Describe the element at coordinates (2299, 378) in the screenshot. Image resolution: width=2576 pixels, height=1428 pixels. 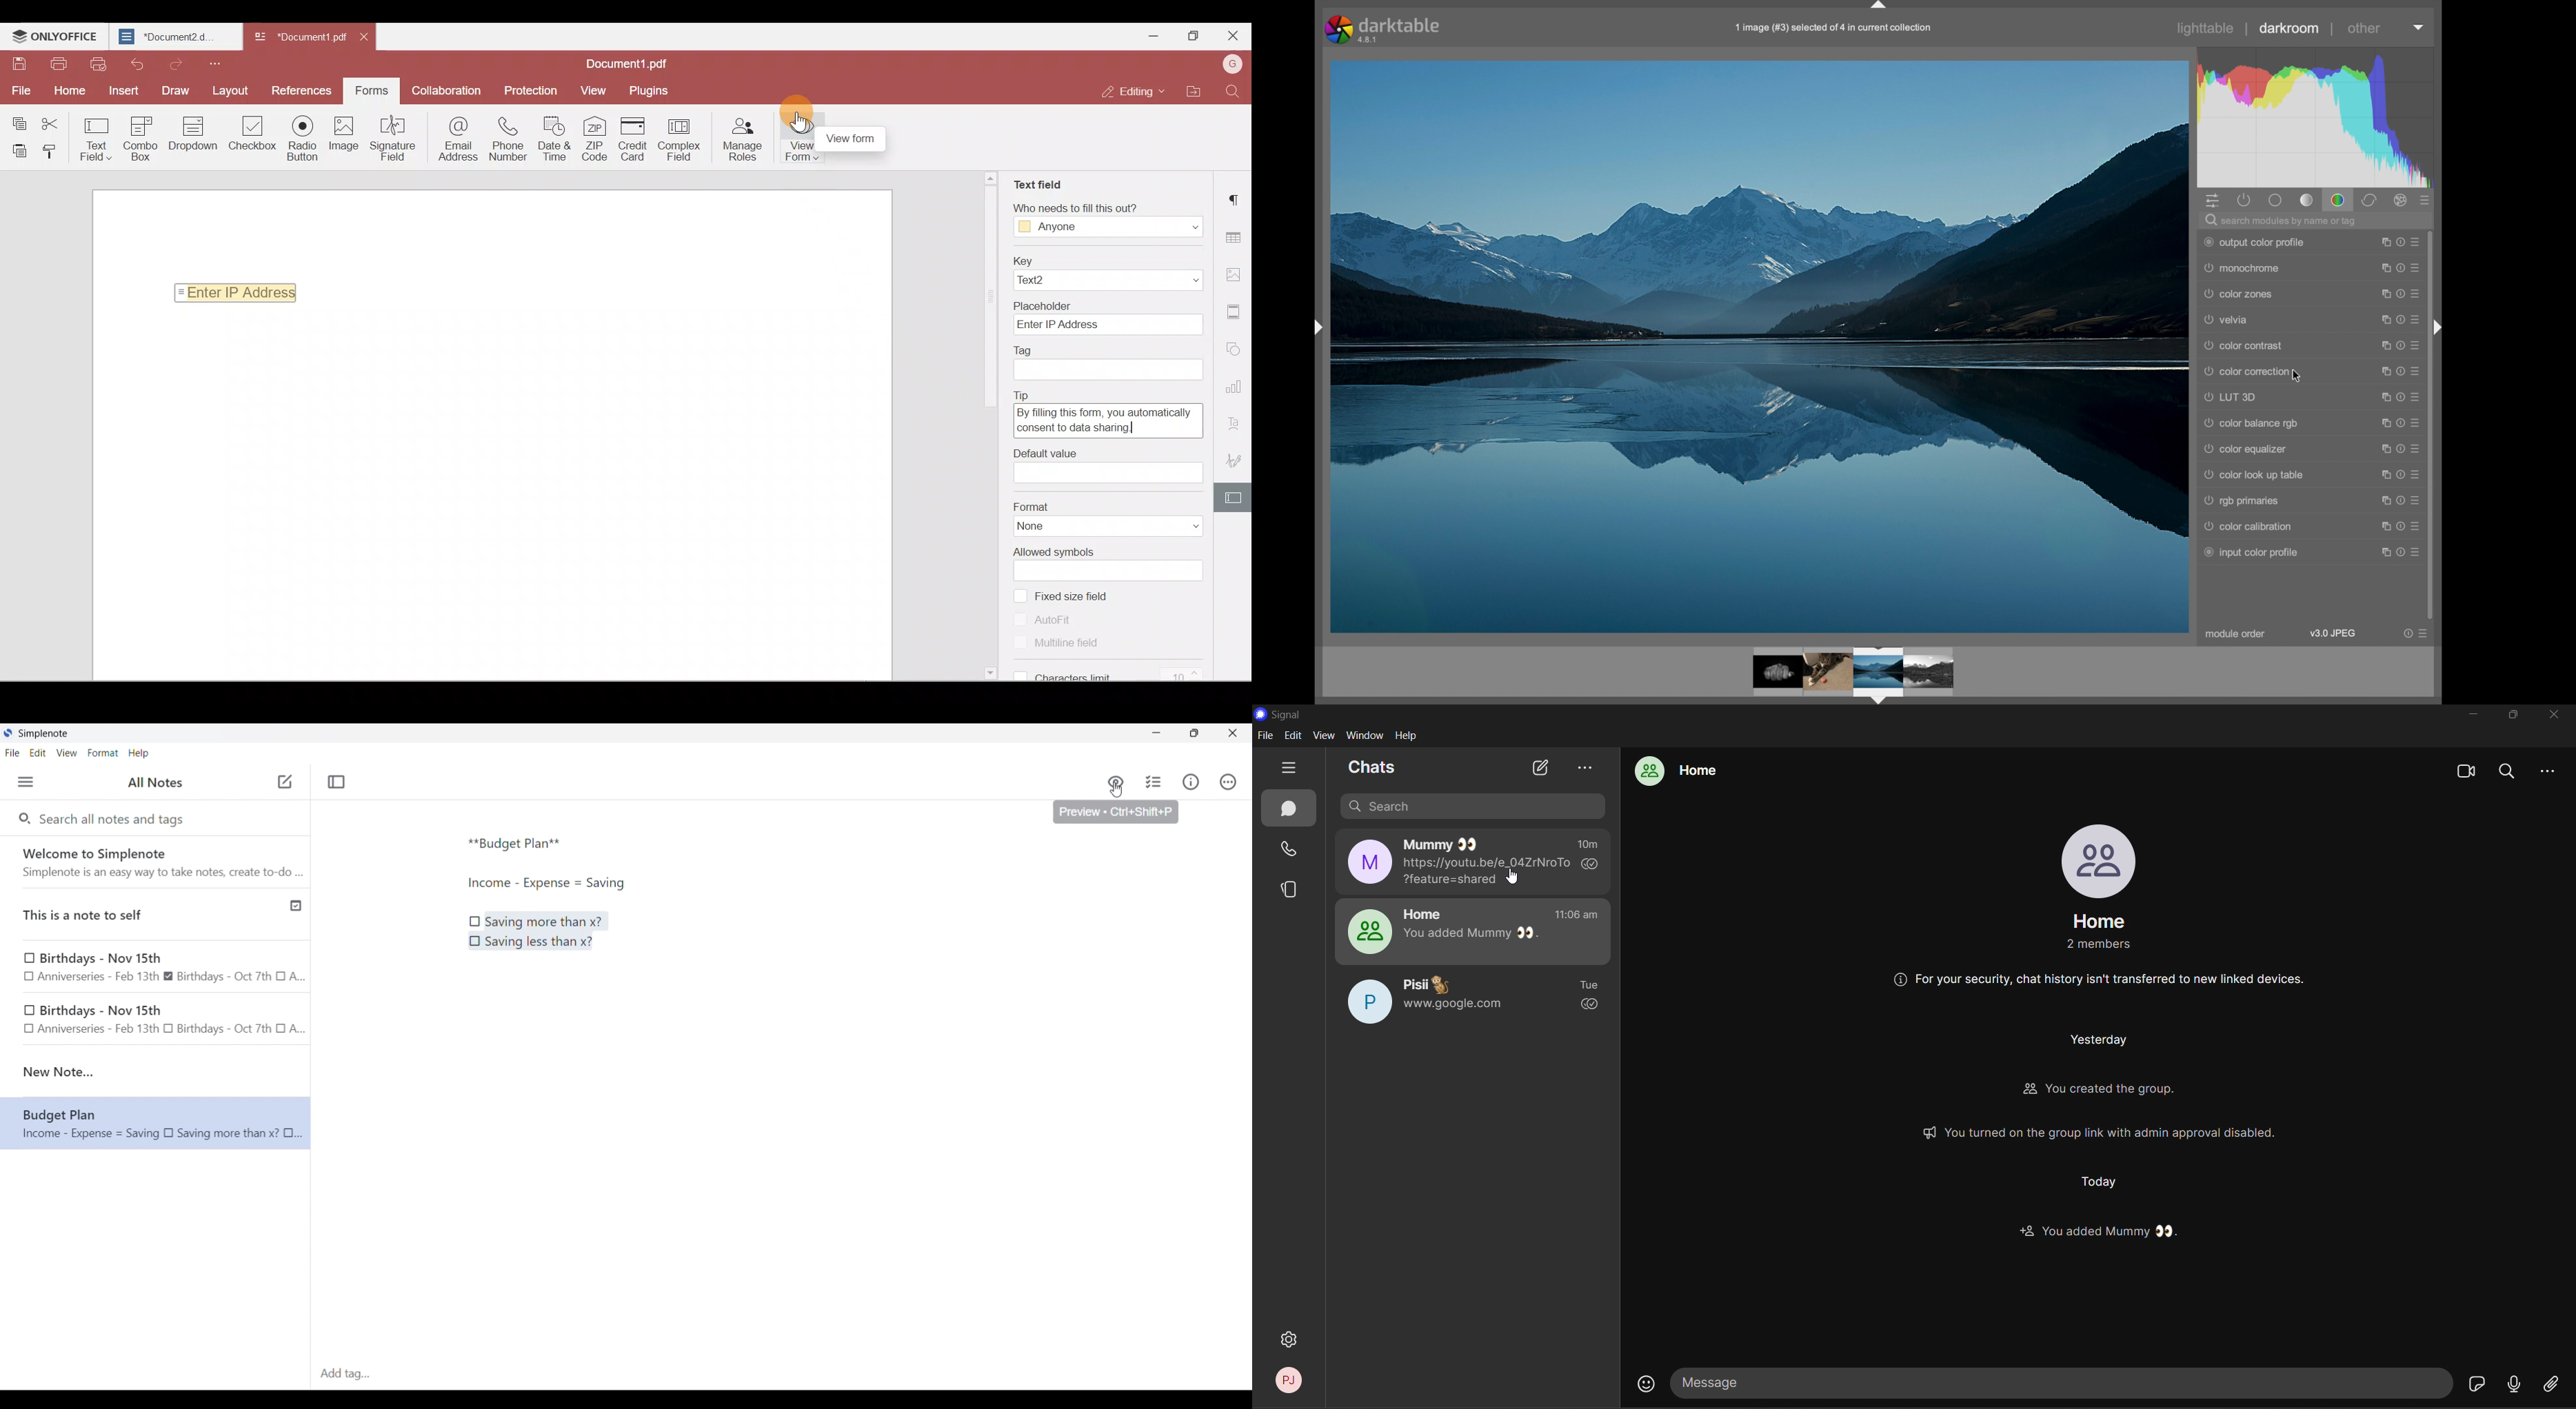
I see `cursor` at that location.